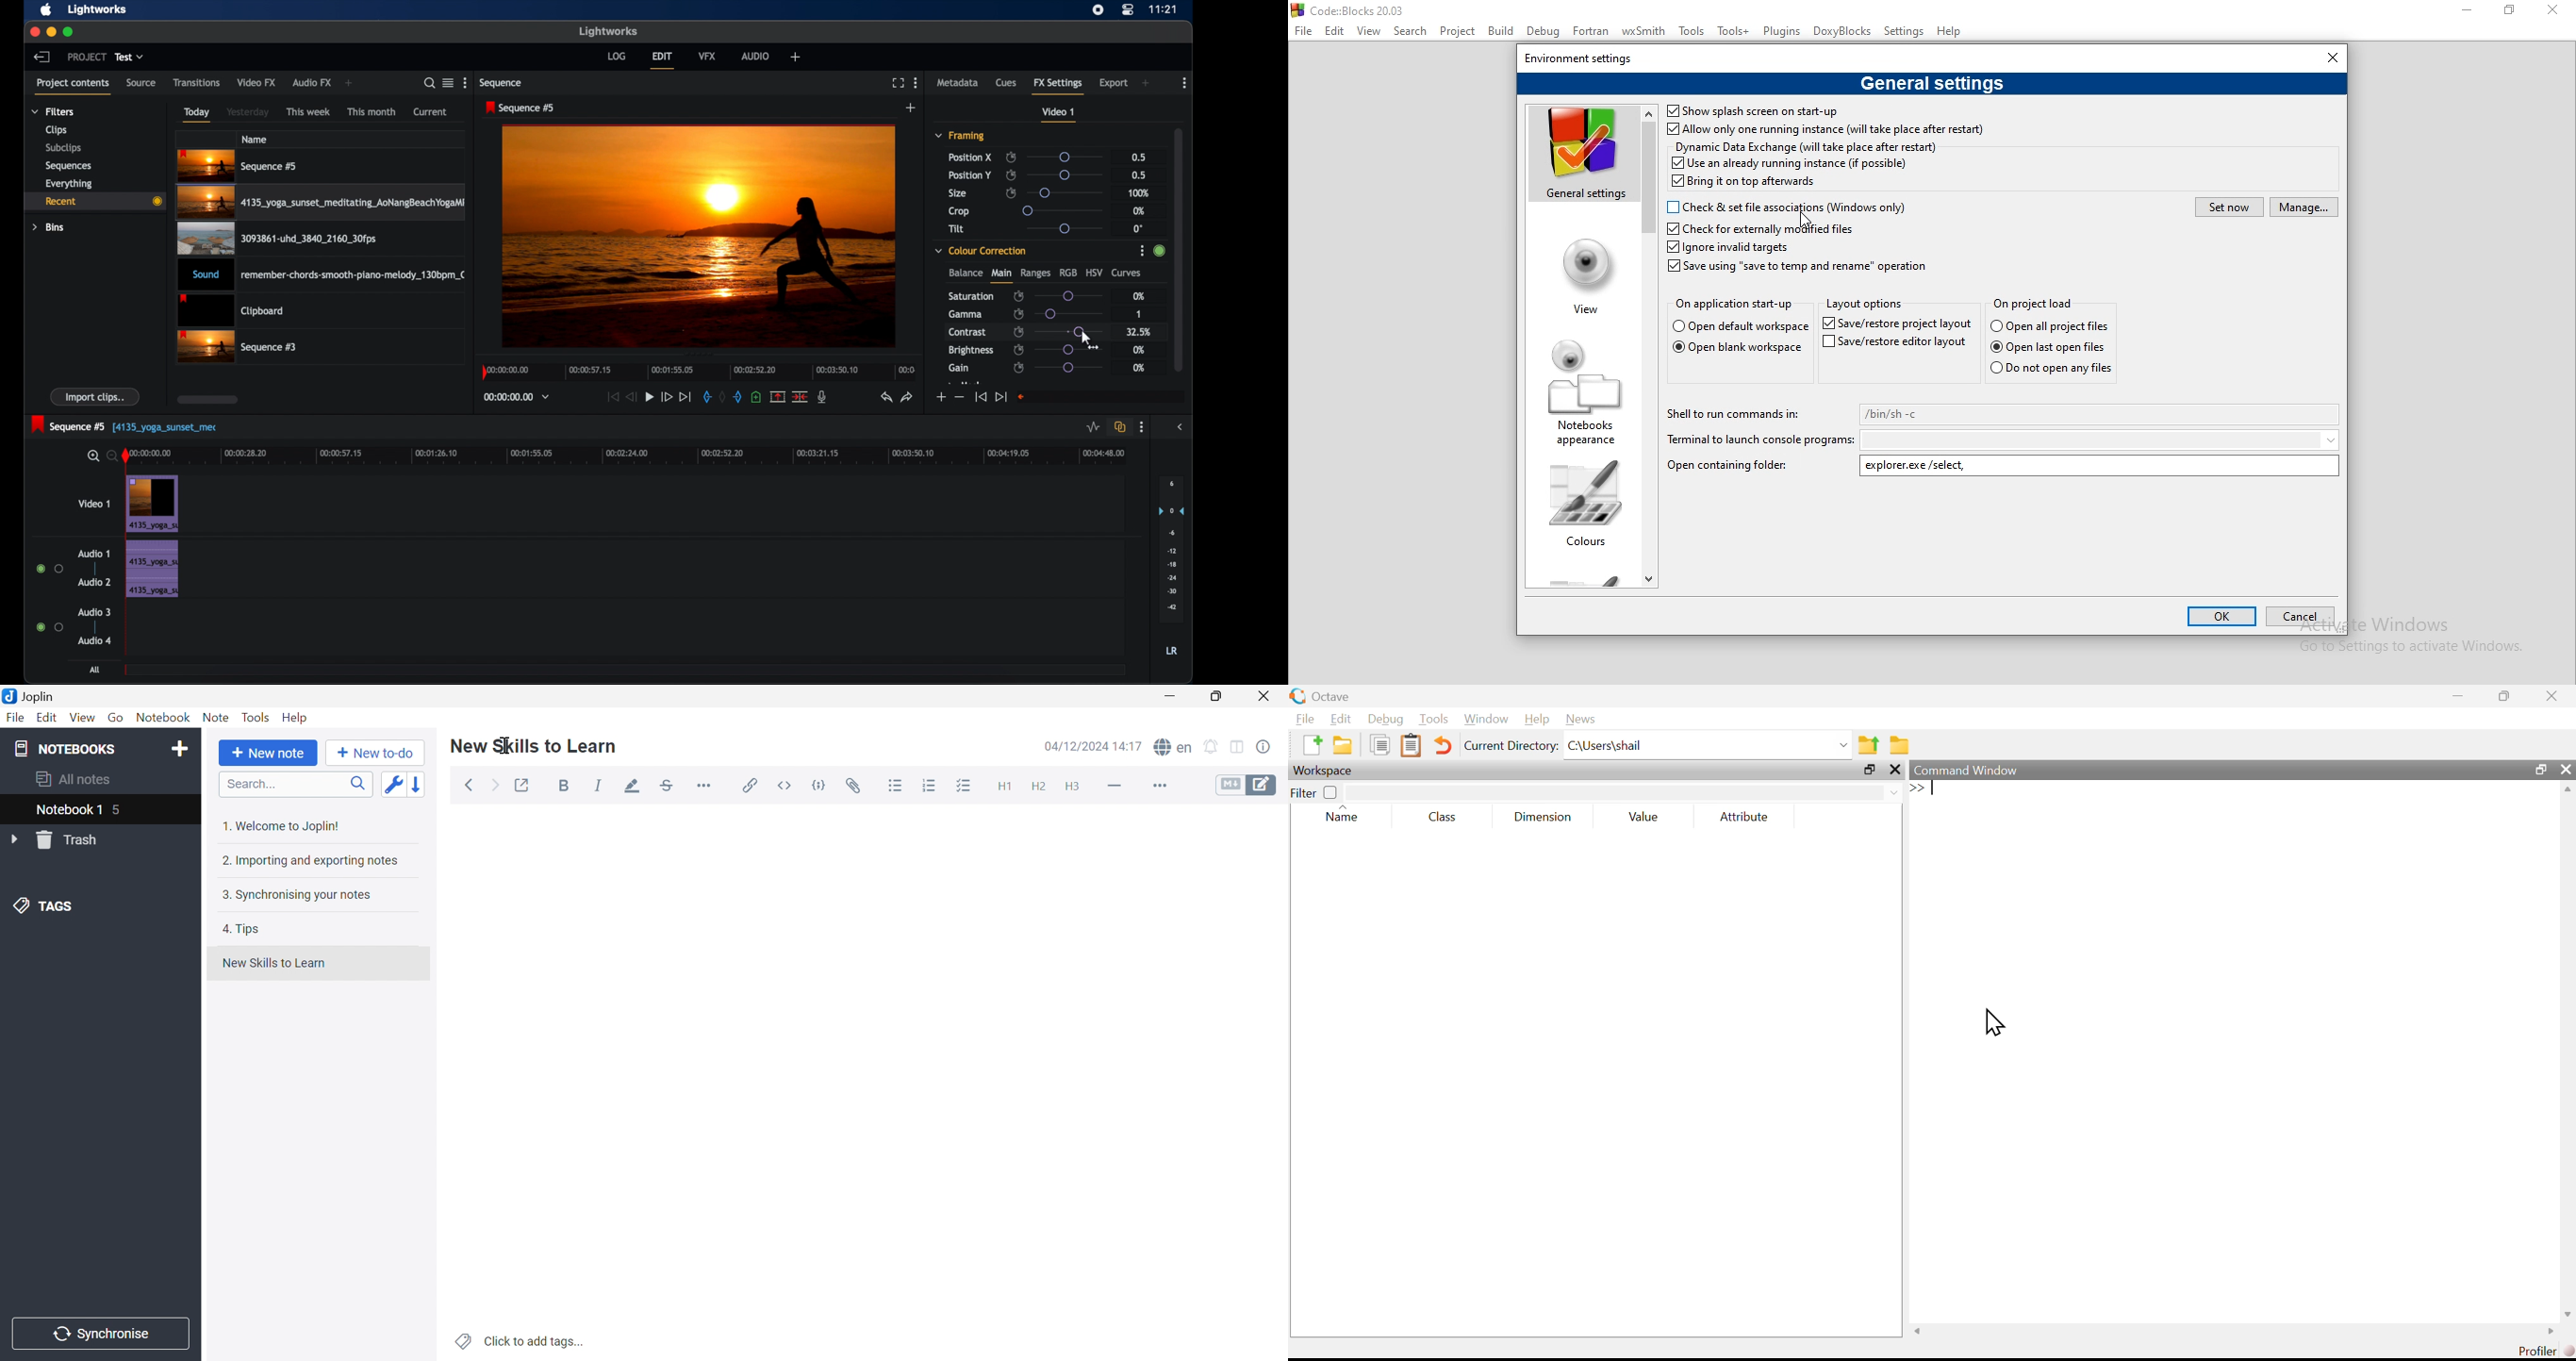 This screenshot has height=1372, width=2576. Describe the element at coordinates (981, 396) in the screenshot. I see `jump to start` at that location.